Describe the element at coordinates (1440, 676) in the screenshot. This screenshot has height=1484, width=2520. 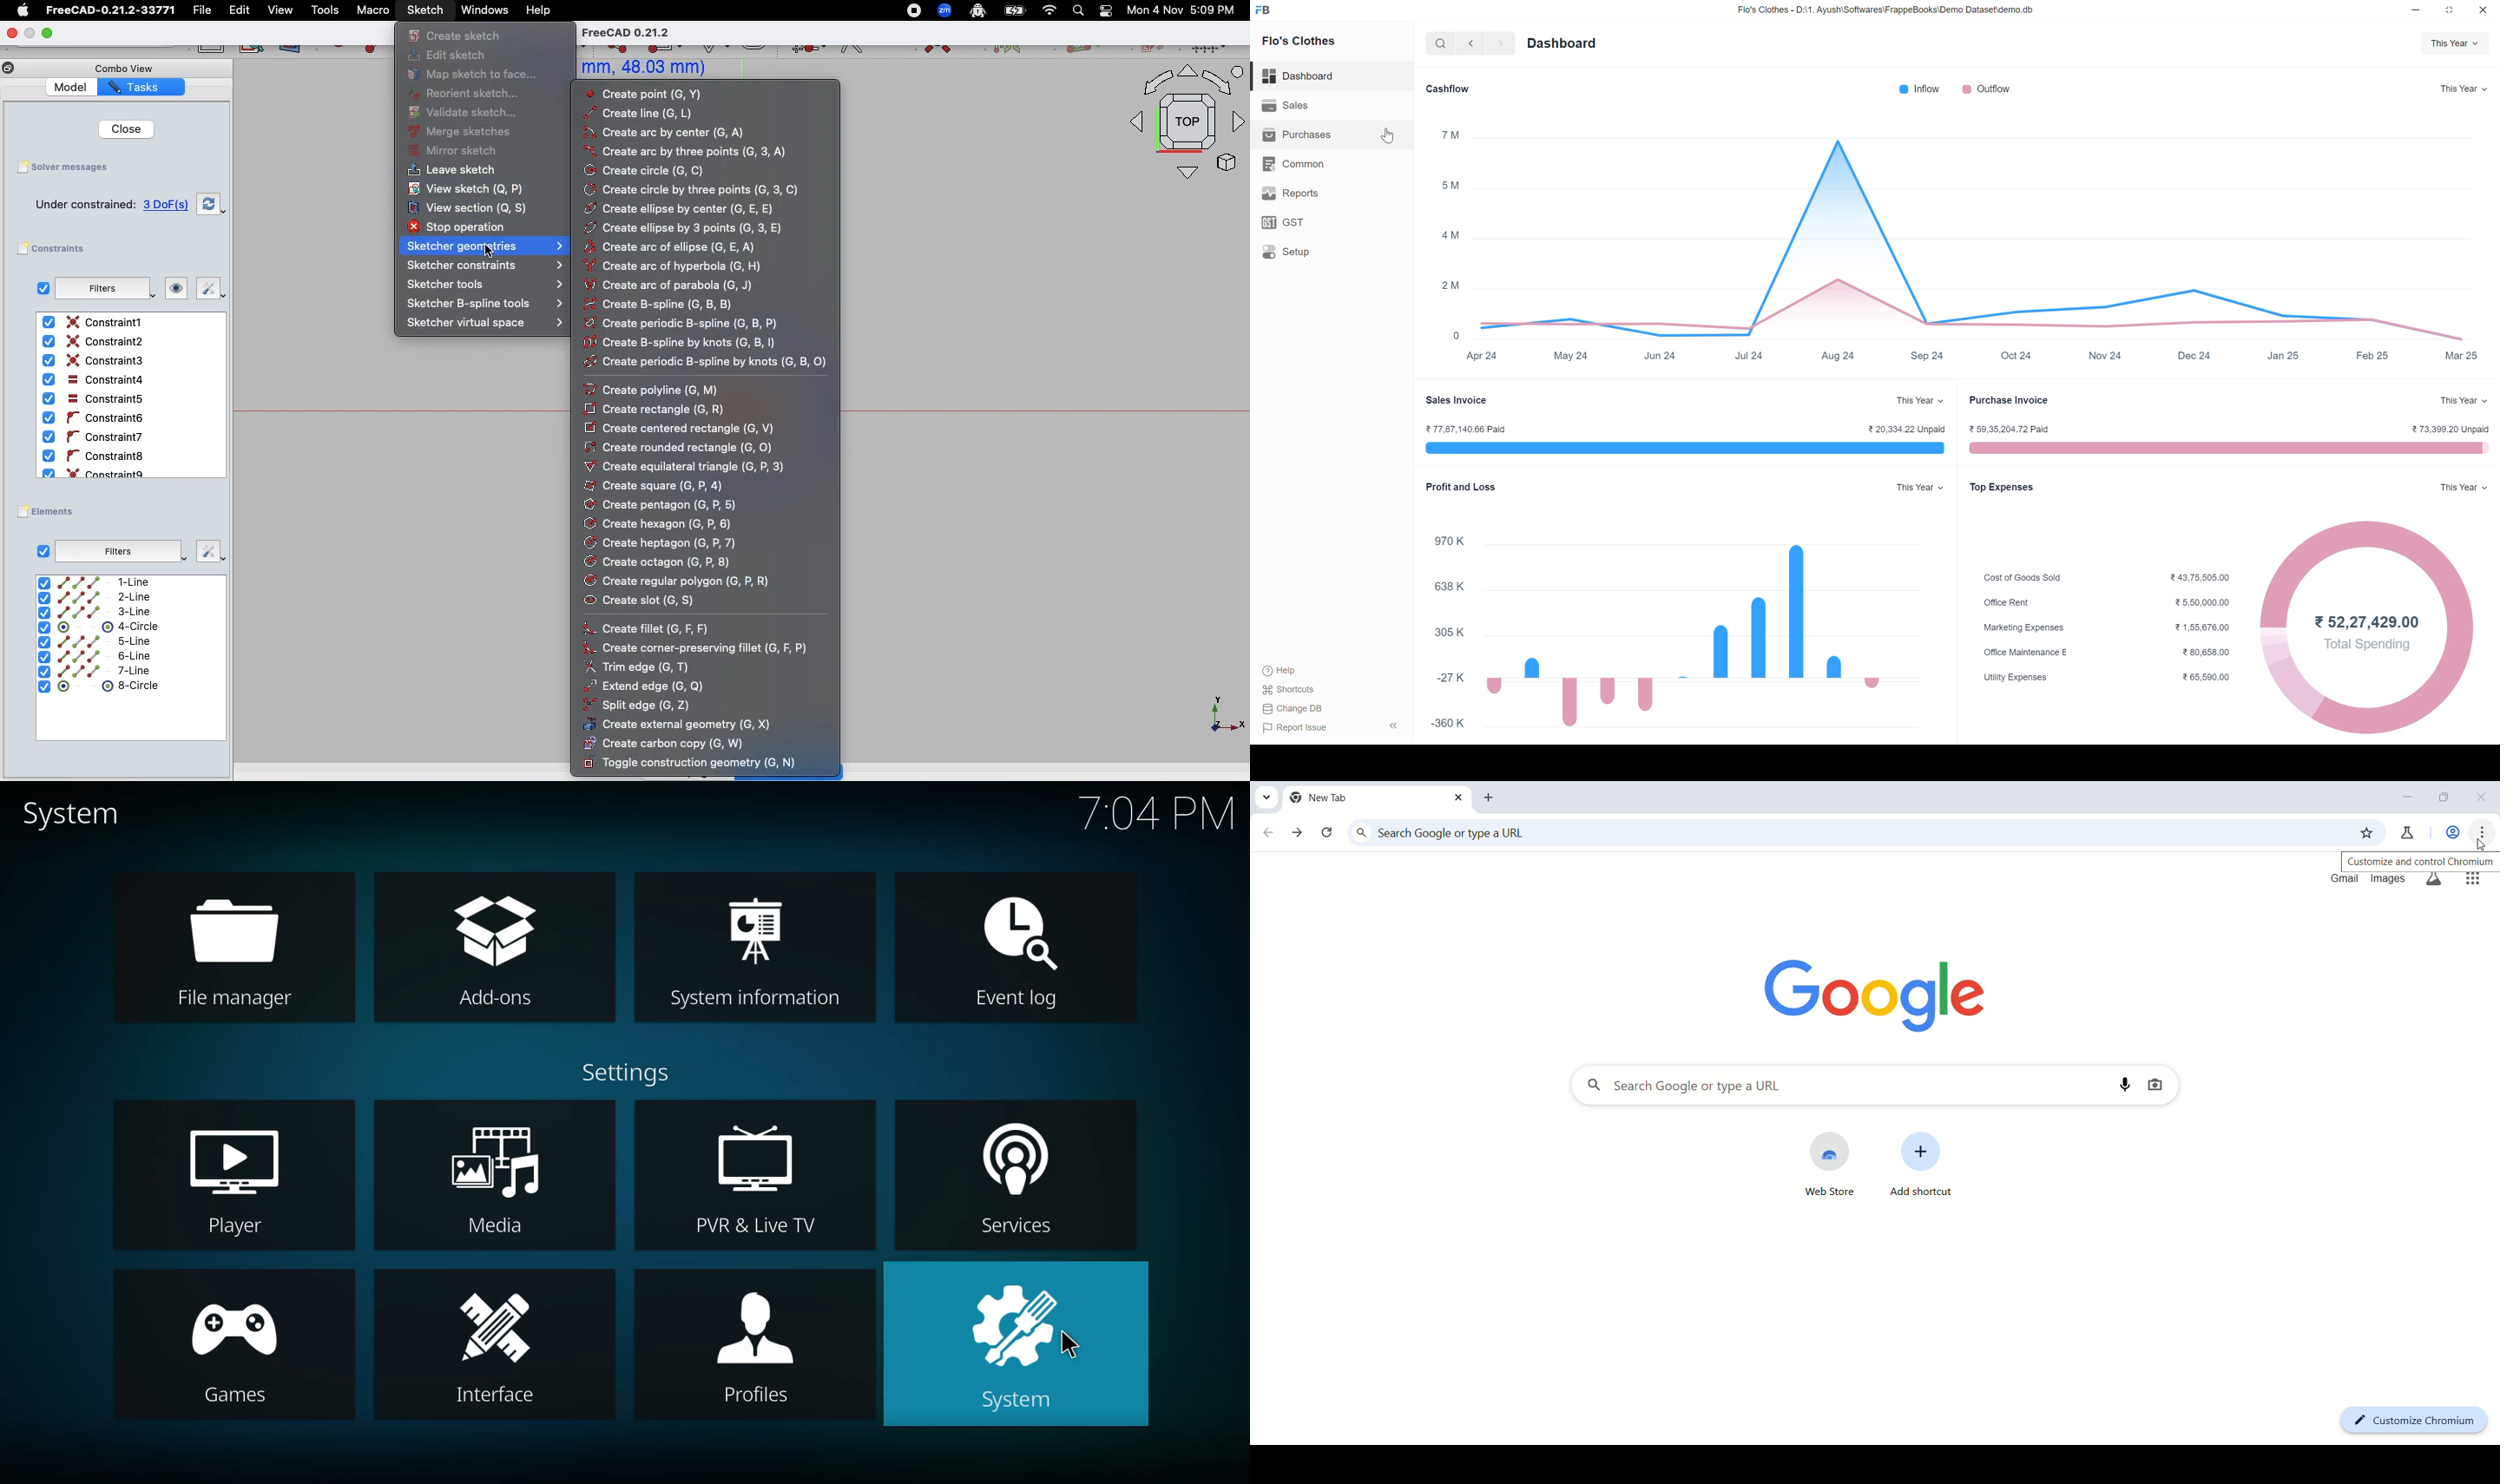
I see `27K` at that location.